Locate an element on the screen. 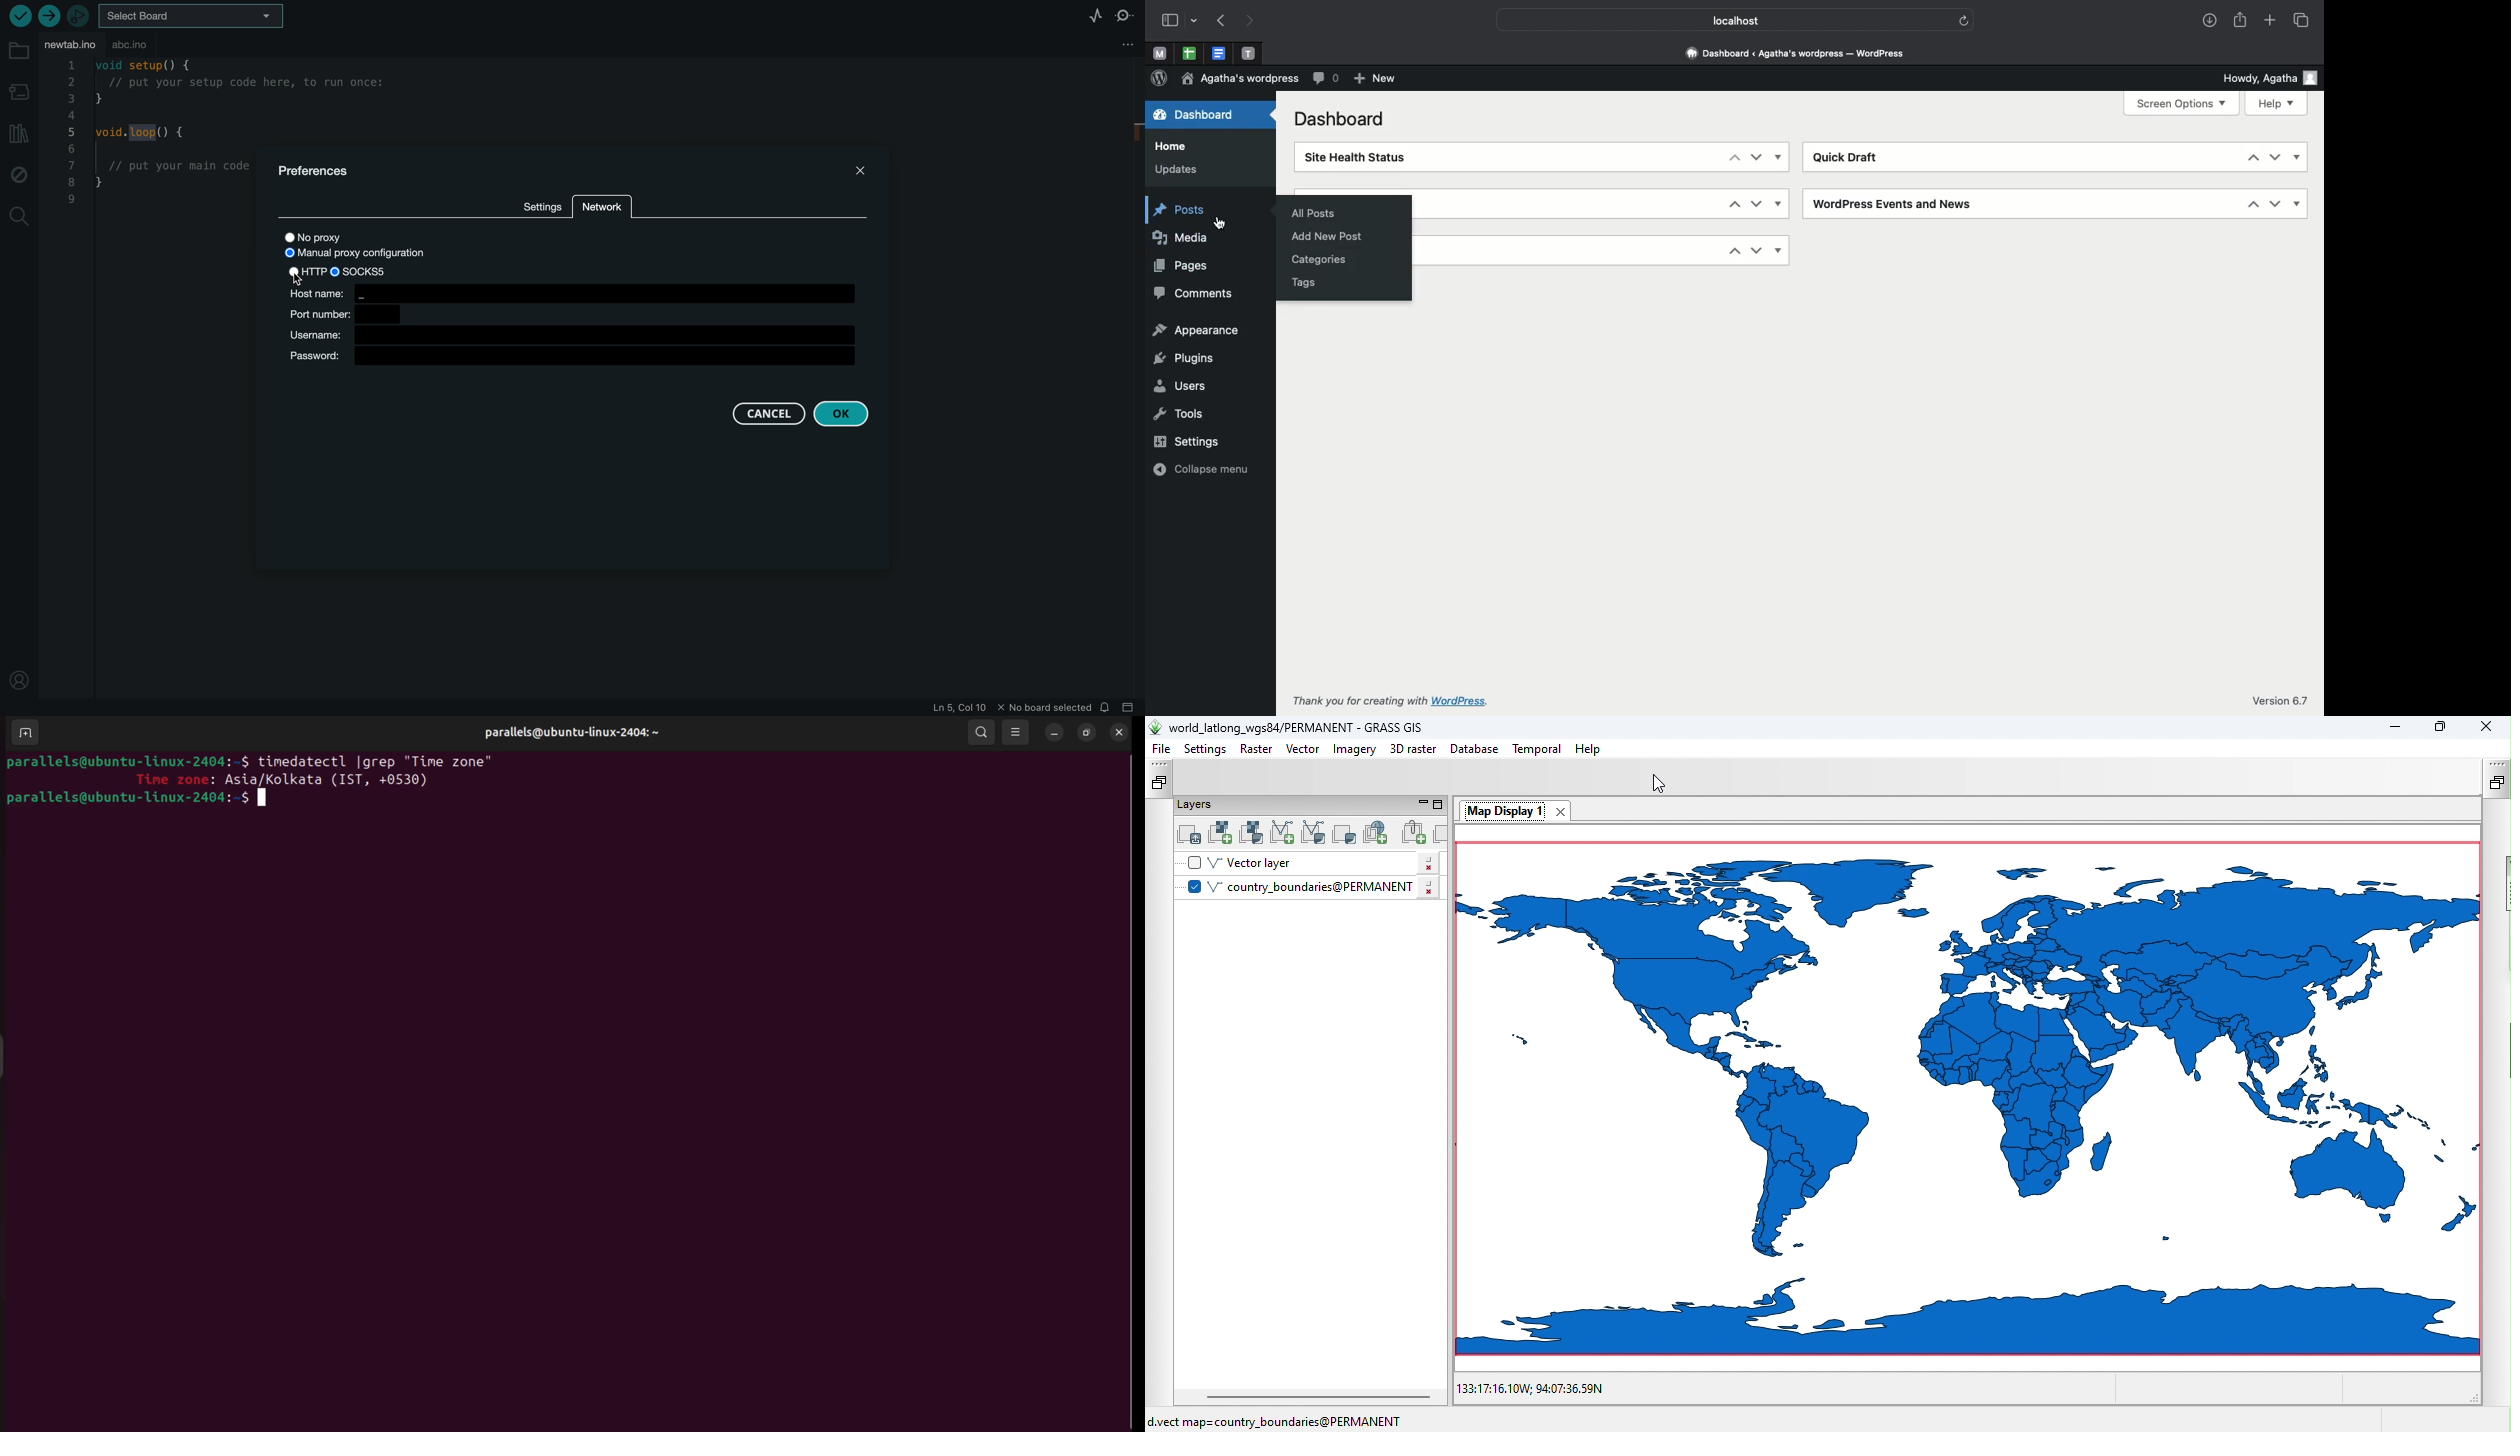  Media is located at coordinates (1180, 237).